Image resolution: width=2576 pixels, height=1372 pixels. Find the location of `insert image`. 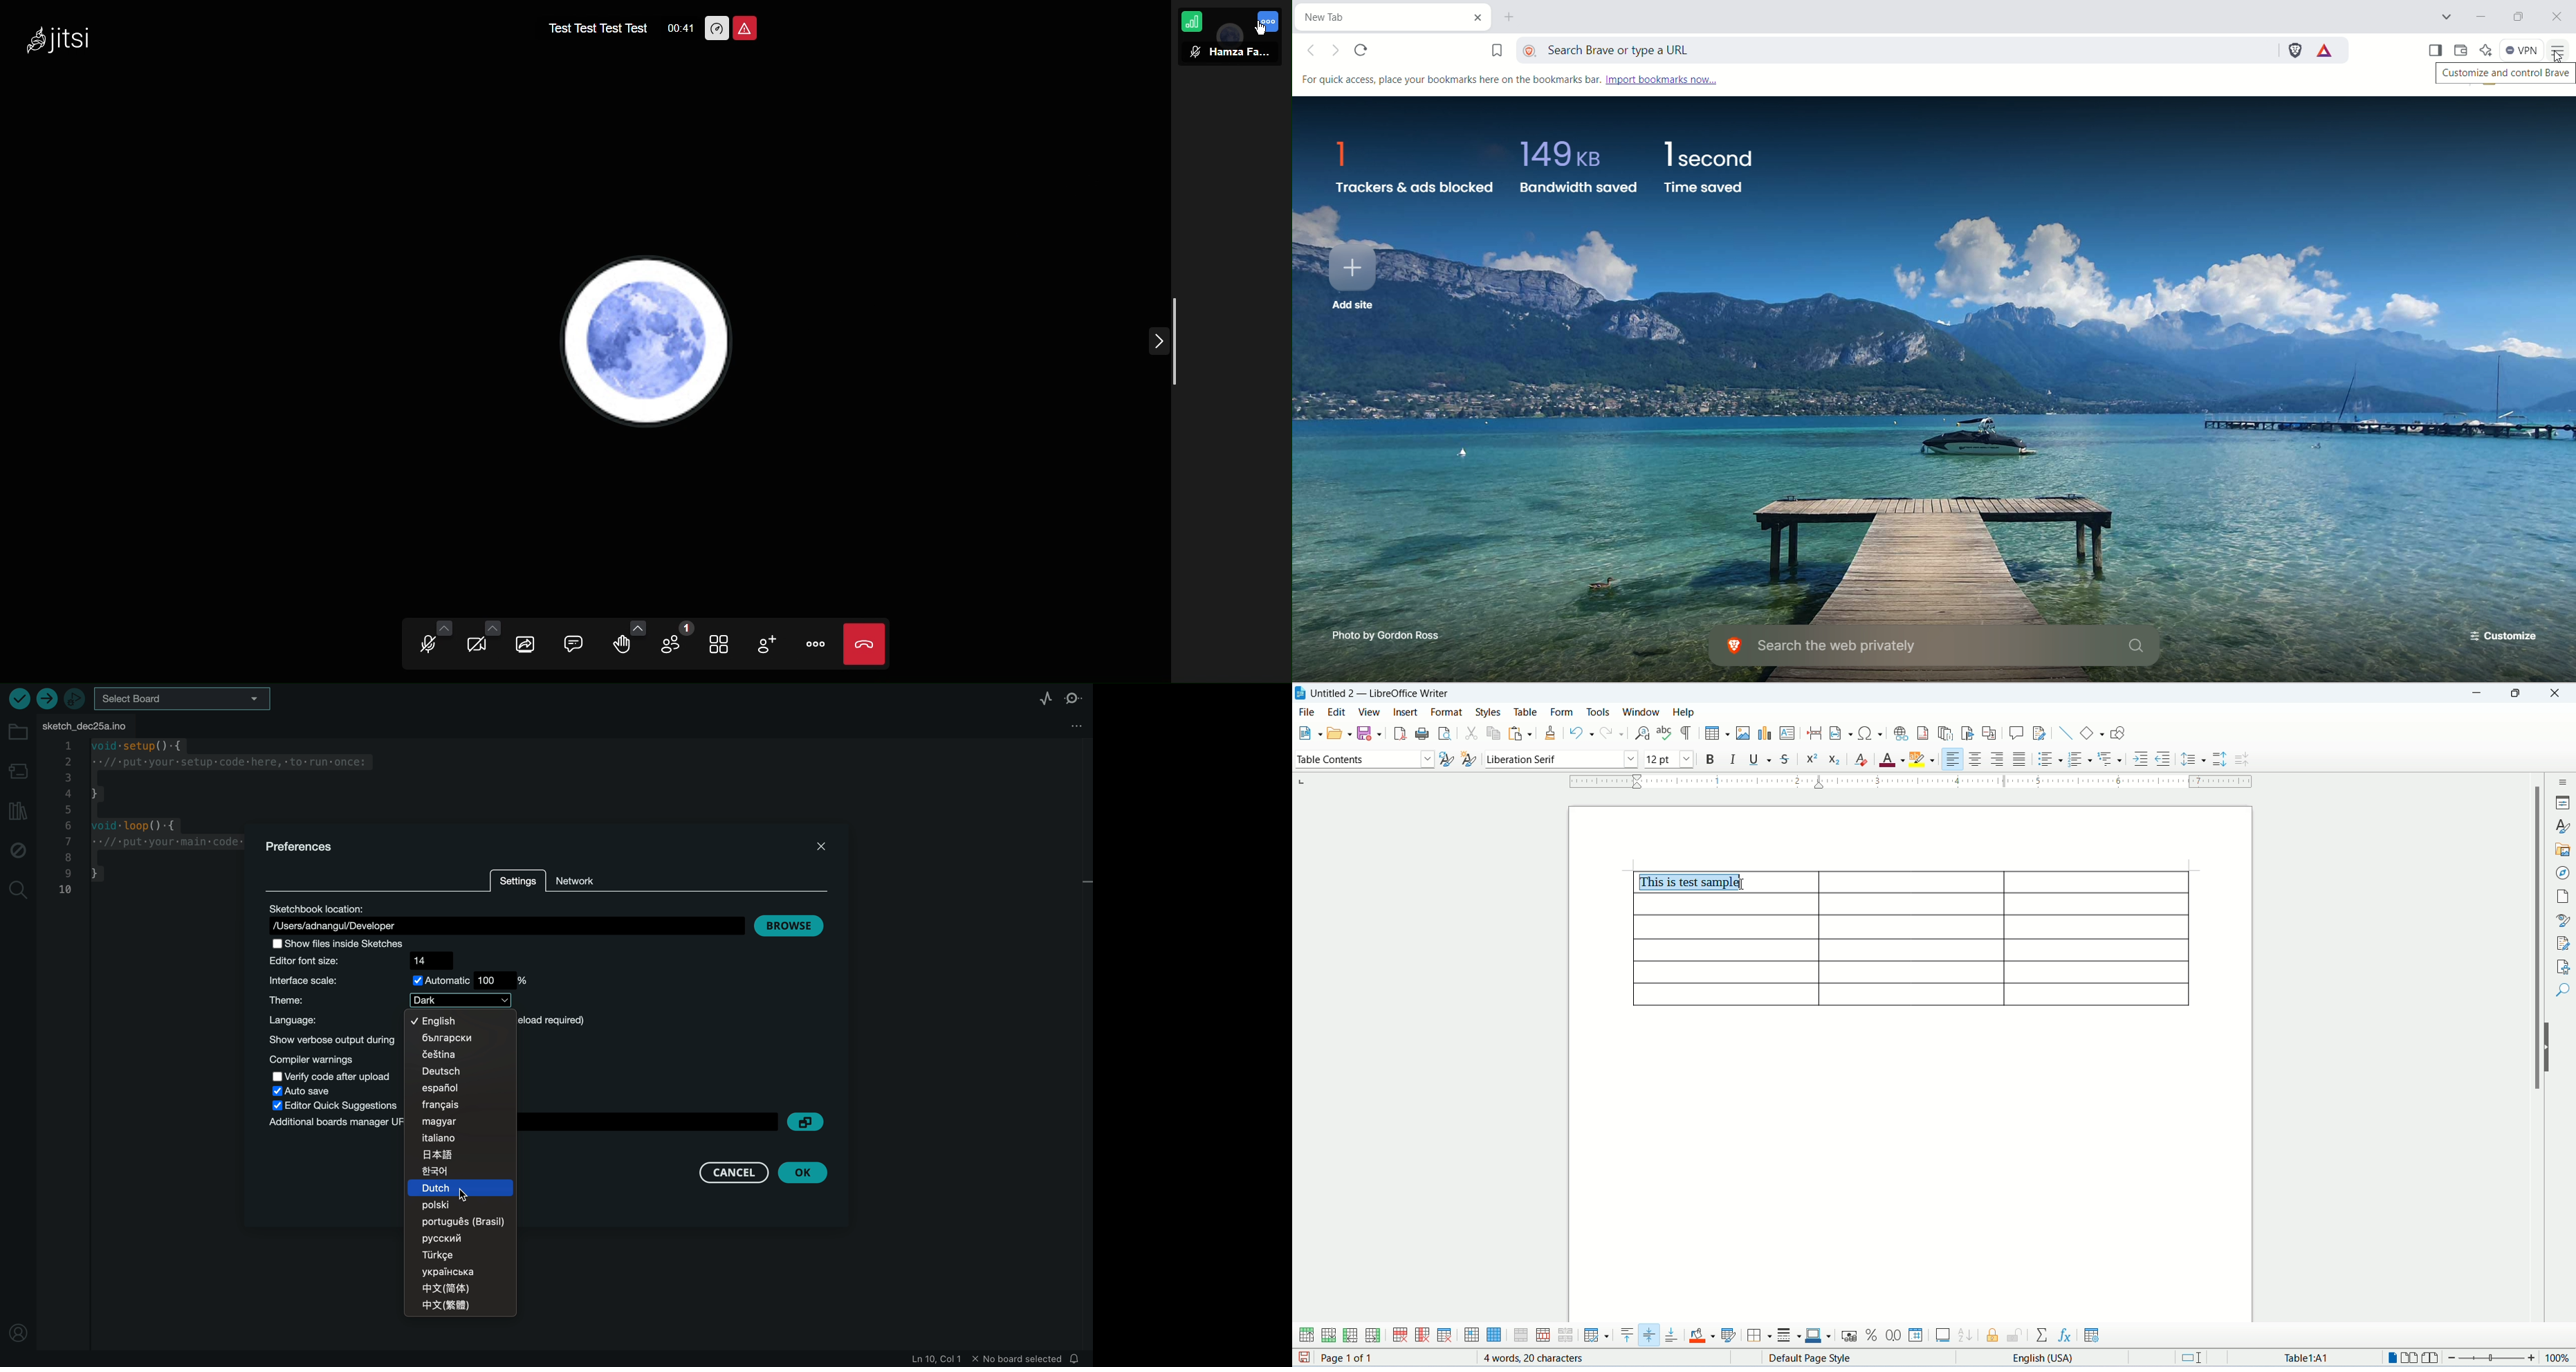

insert image is located at coordinates (1744, 734).